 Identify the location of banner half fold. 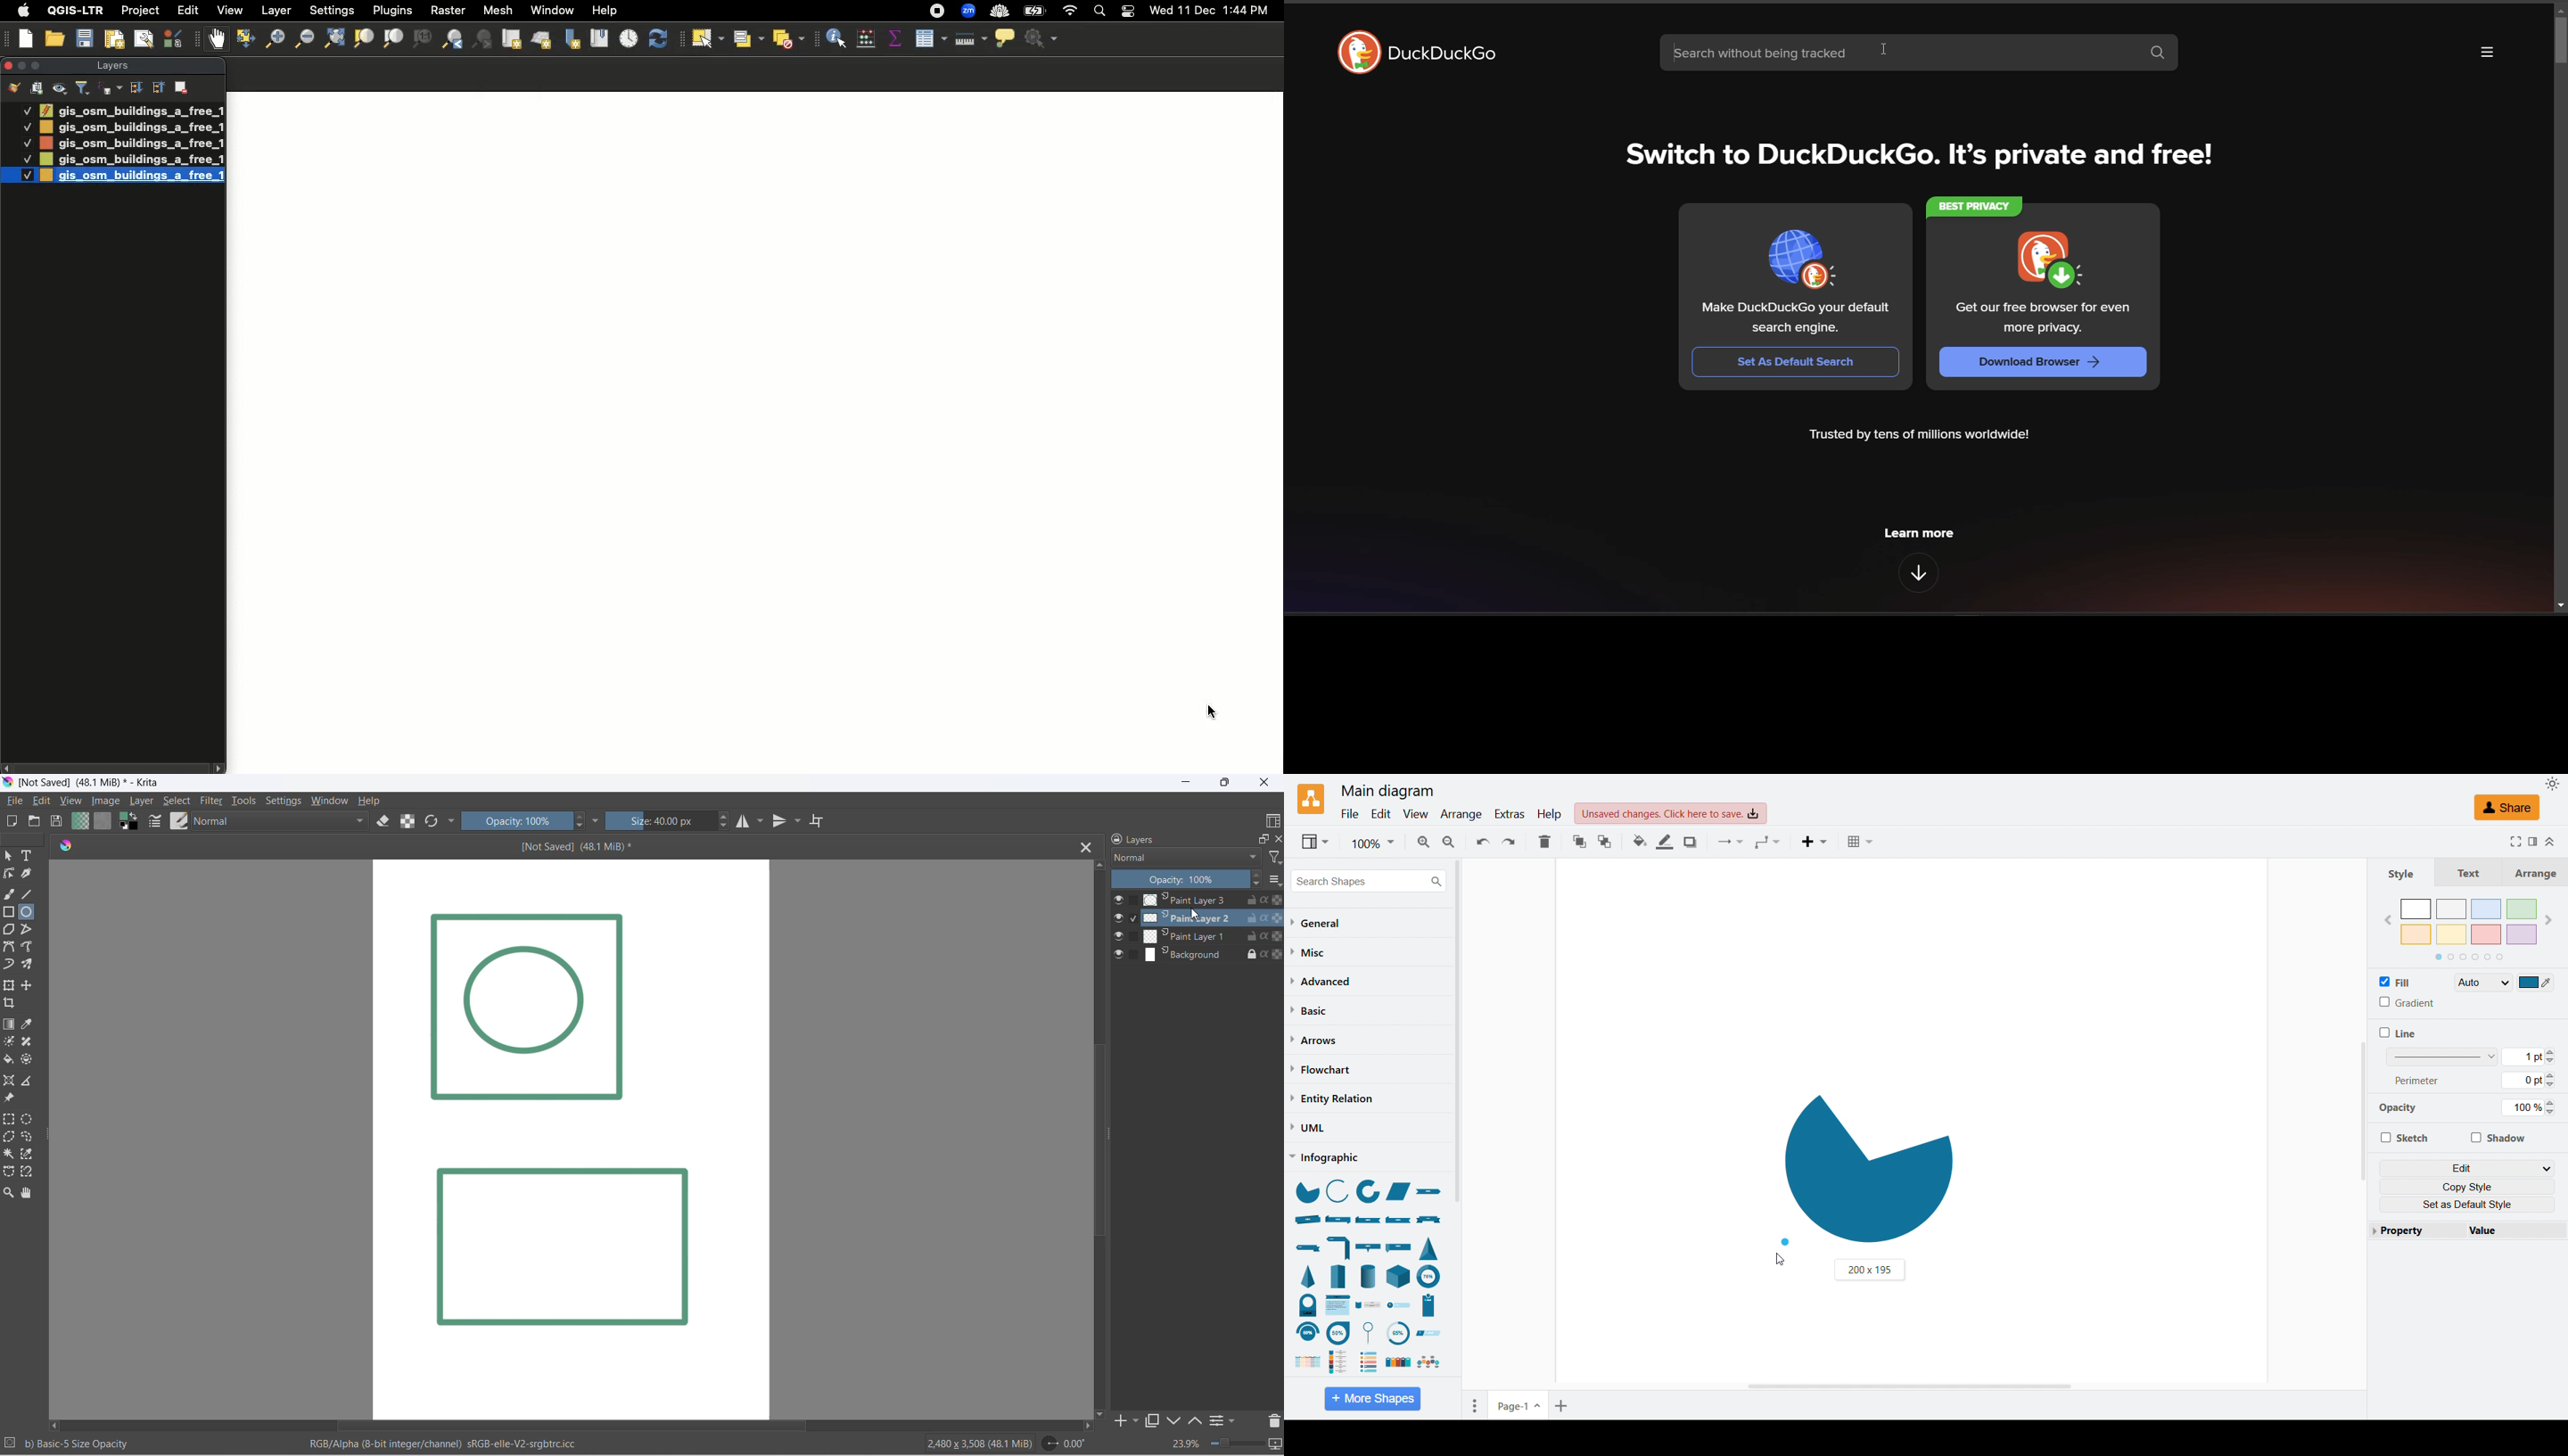
(1340, 1247).